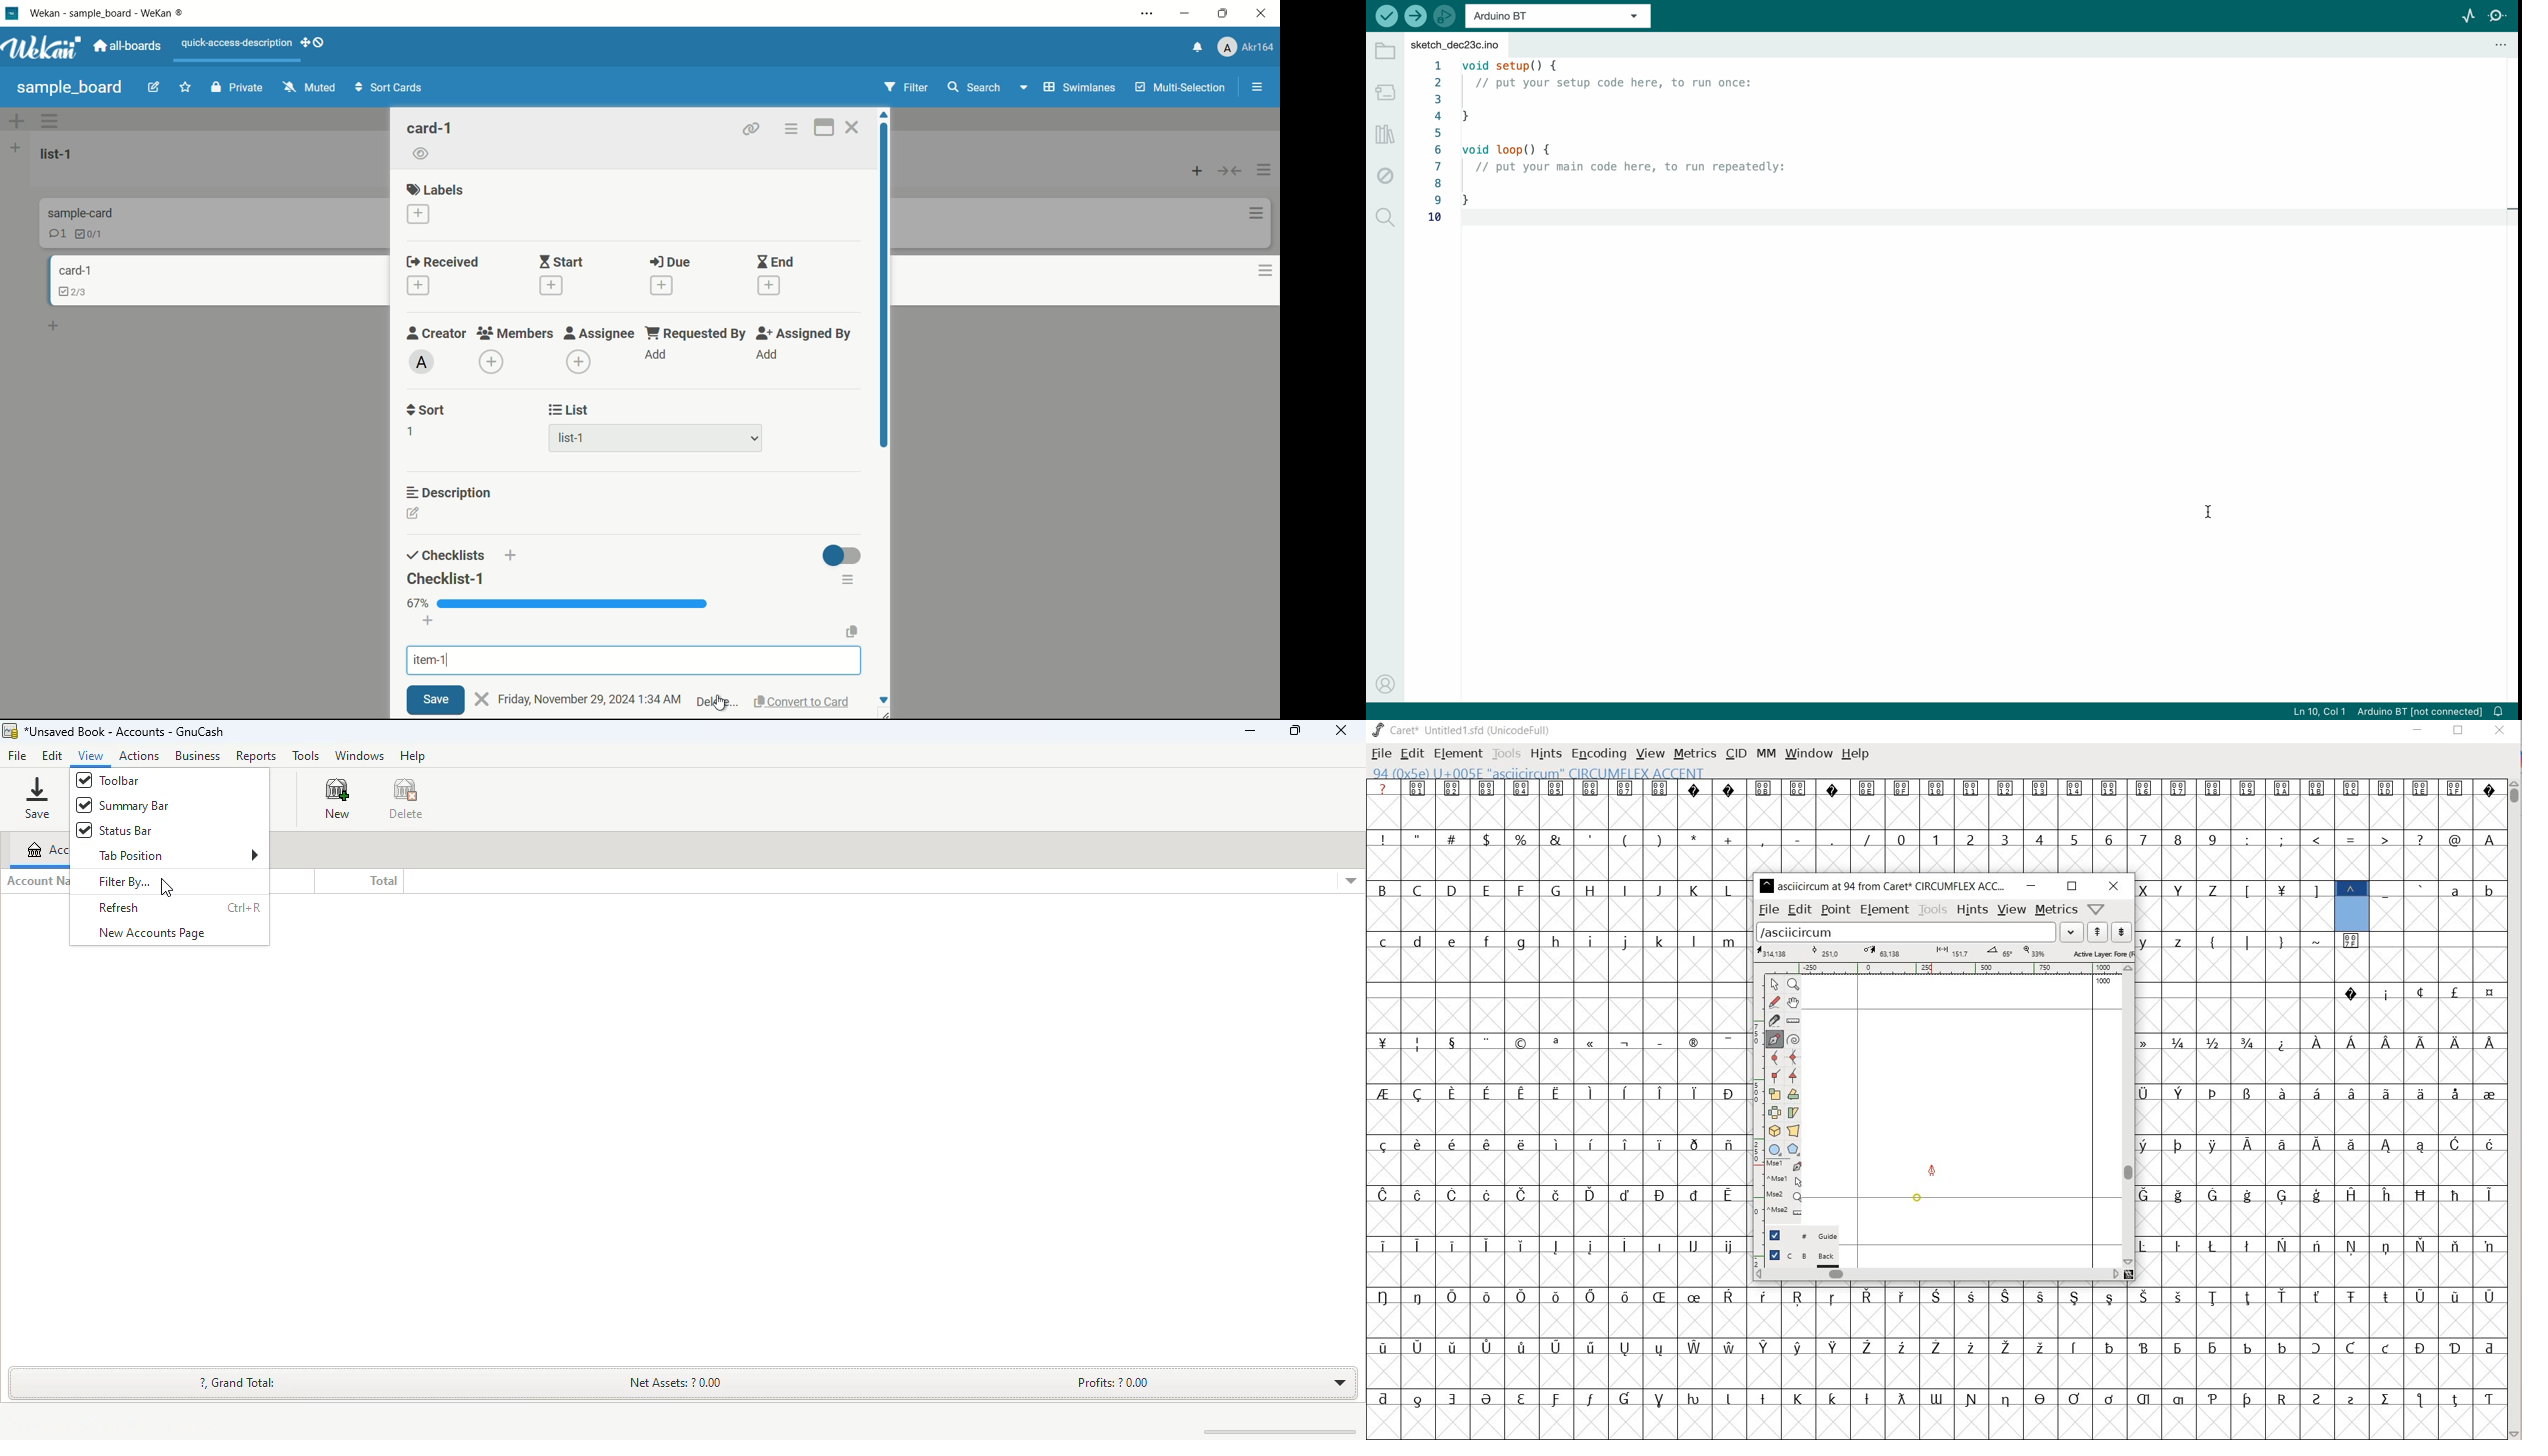  What do you see at coordinates (437, 700) in the screenshot?
I see `save` at bounding box center [437, 700].